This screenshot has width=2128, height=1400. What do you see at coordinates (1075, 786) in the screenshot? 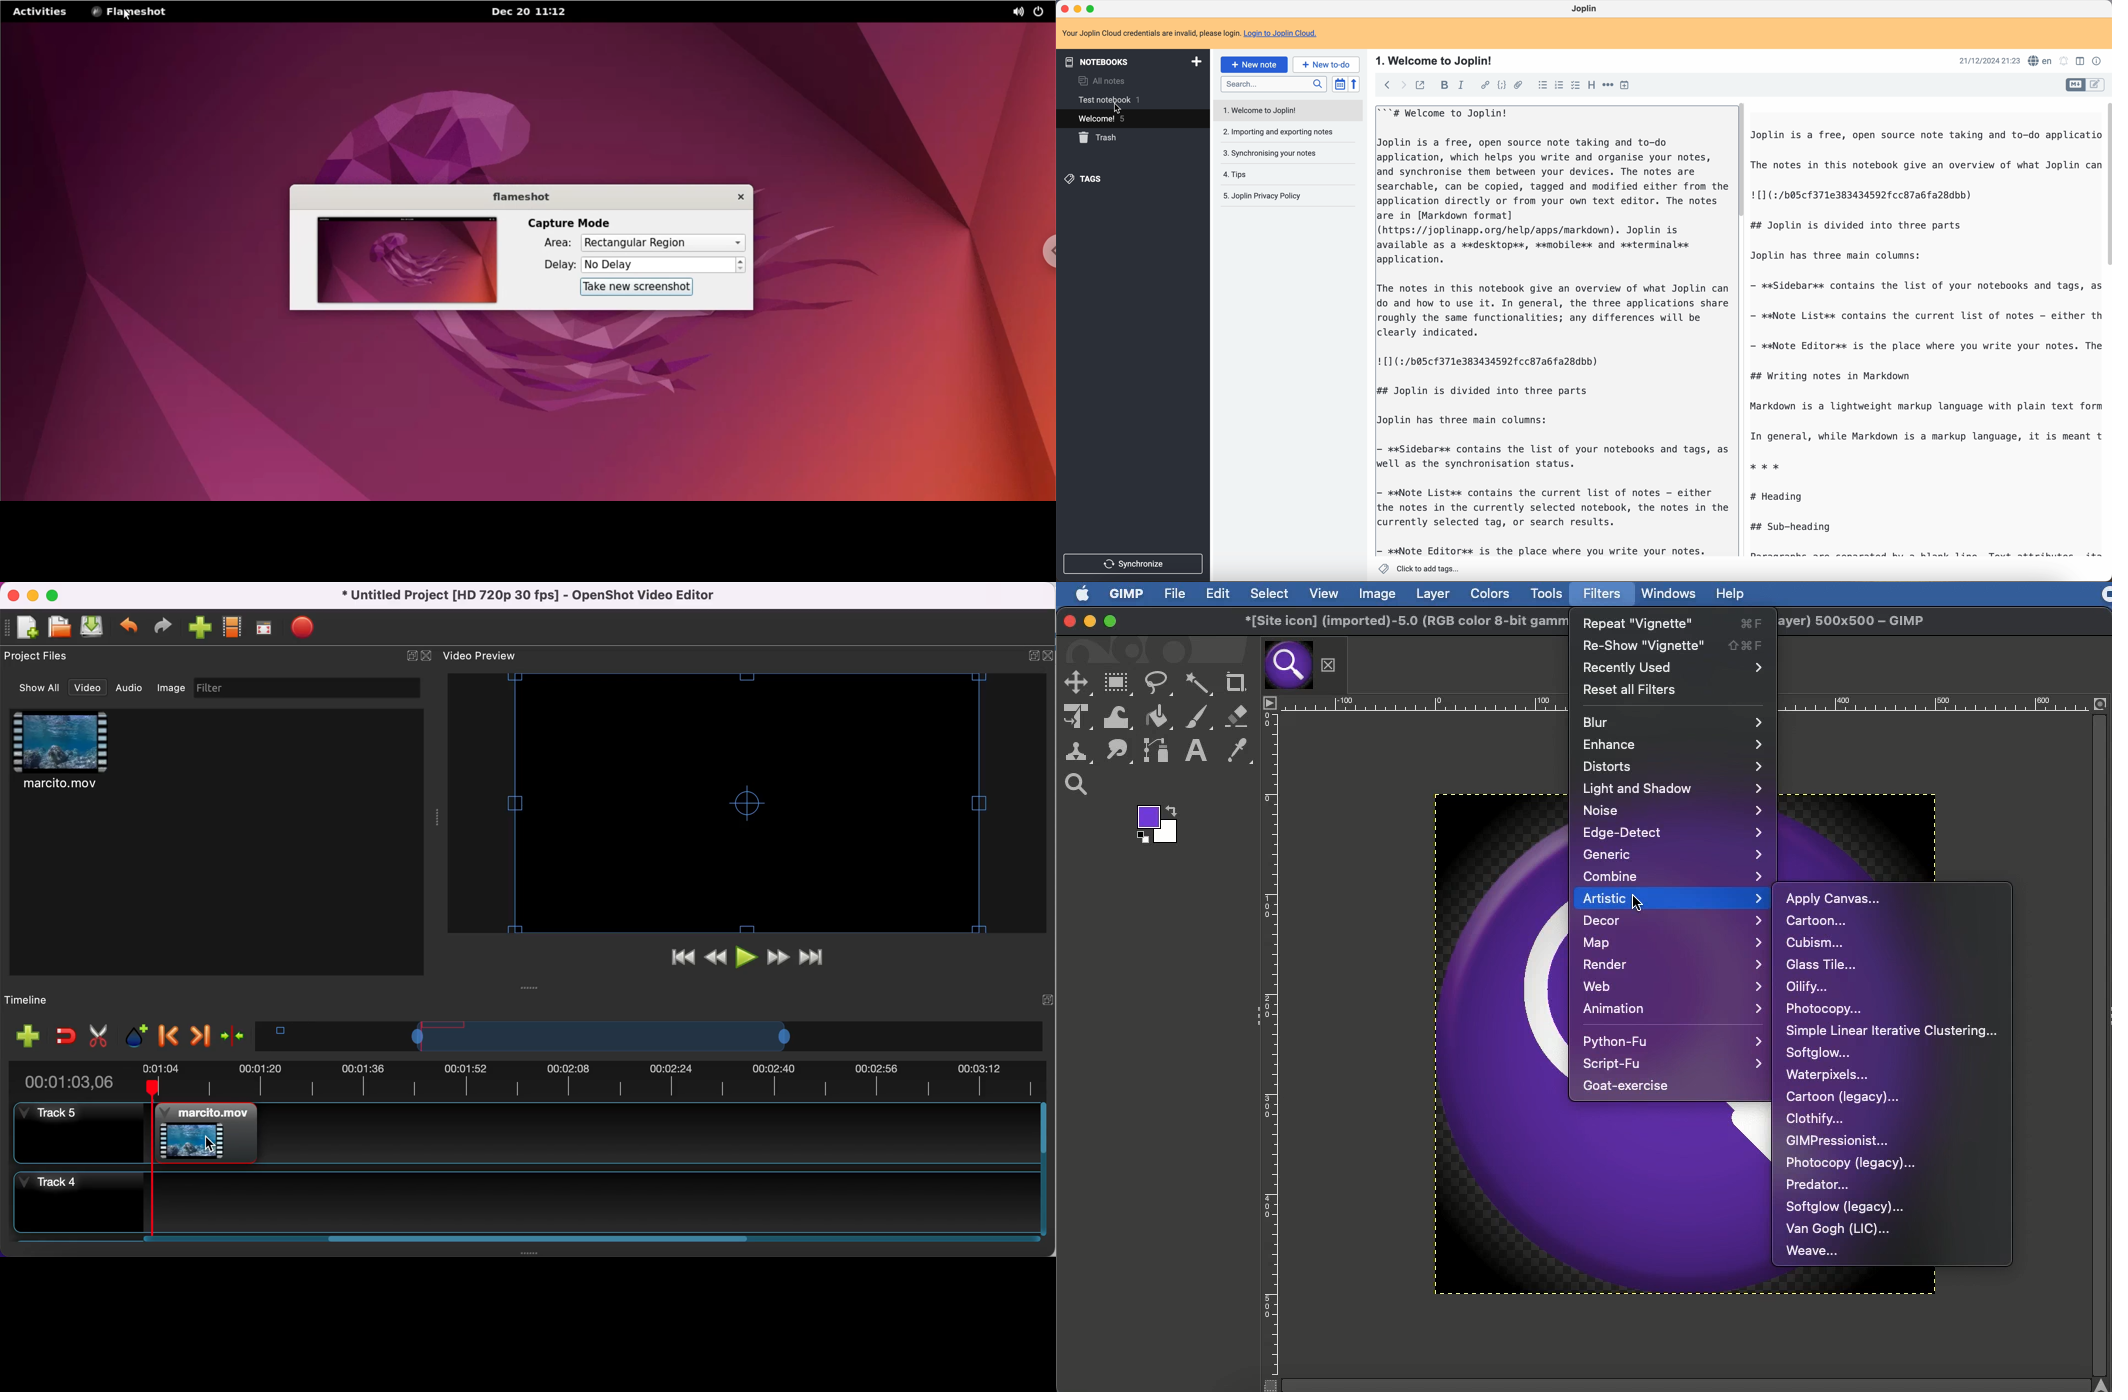
I see `Magnify` at bounding box center [1075, 786].